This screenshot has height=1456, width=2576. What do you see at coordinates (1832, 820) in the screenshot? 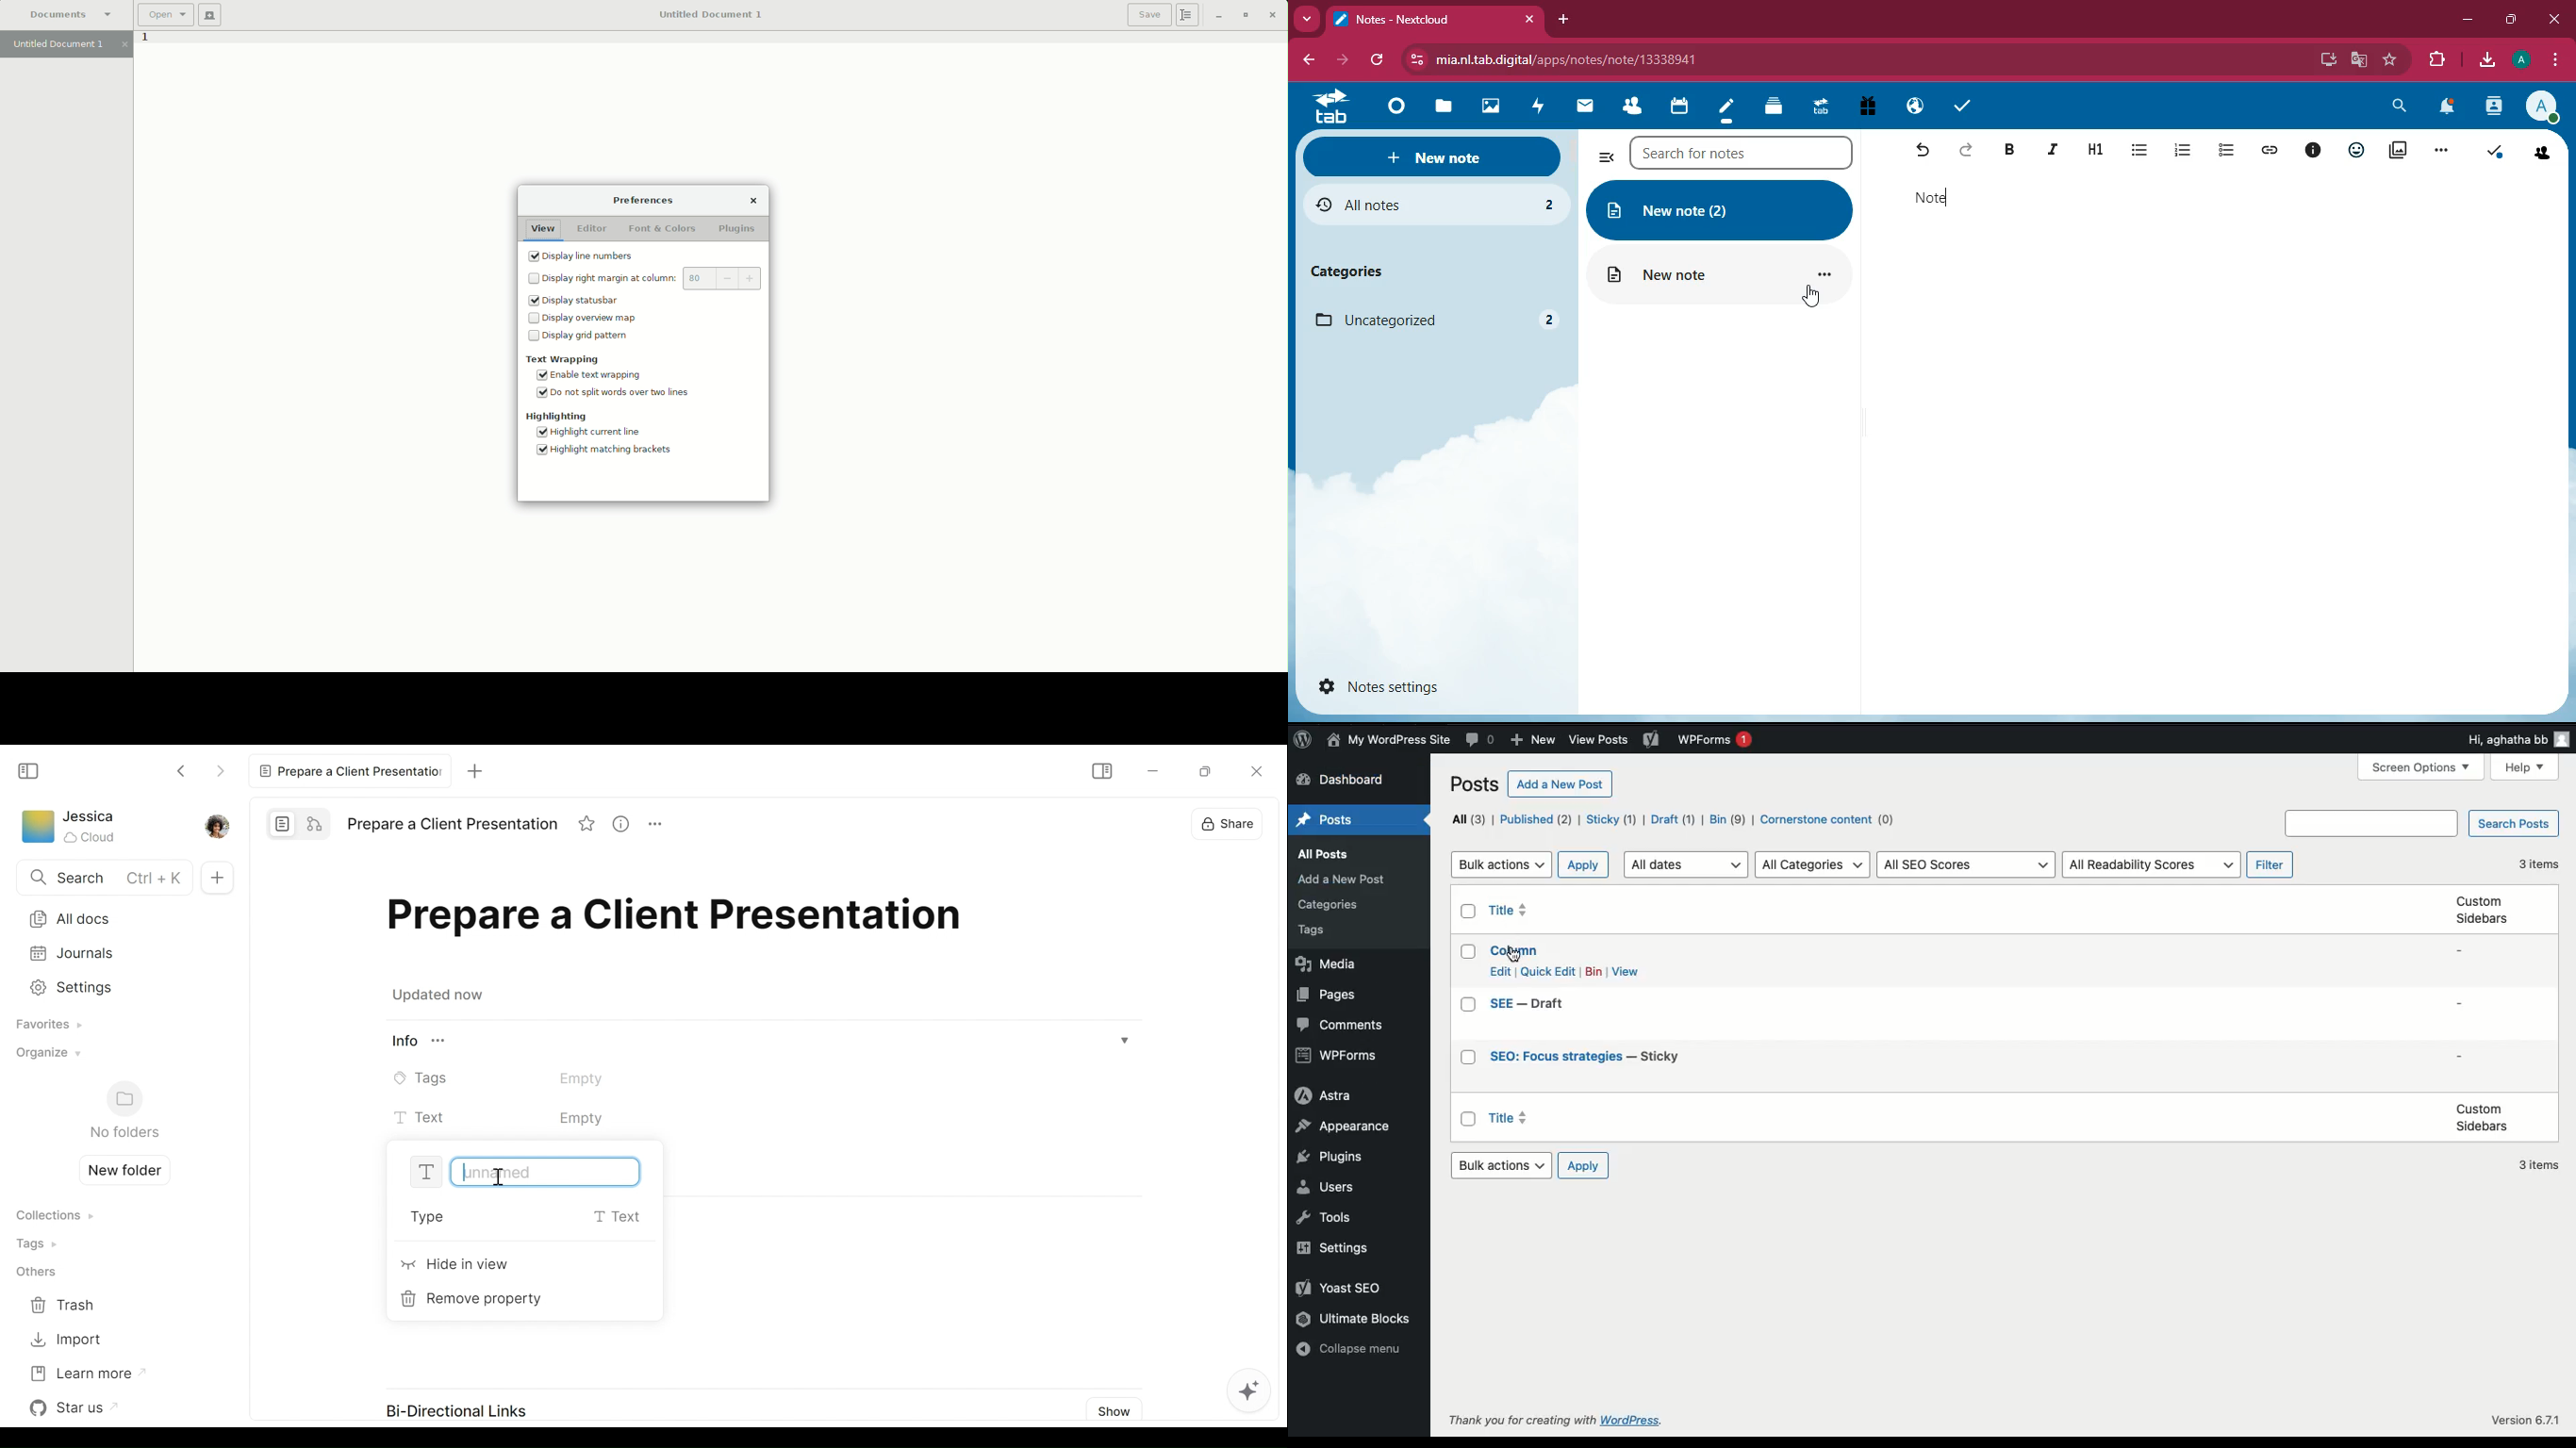
I see `Cornerstone content` at bounding box center [1832, 820].